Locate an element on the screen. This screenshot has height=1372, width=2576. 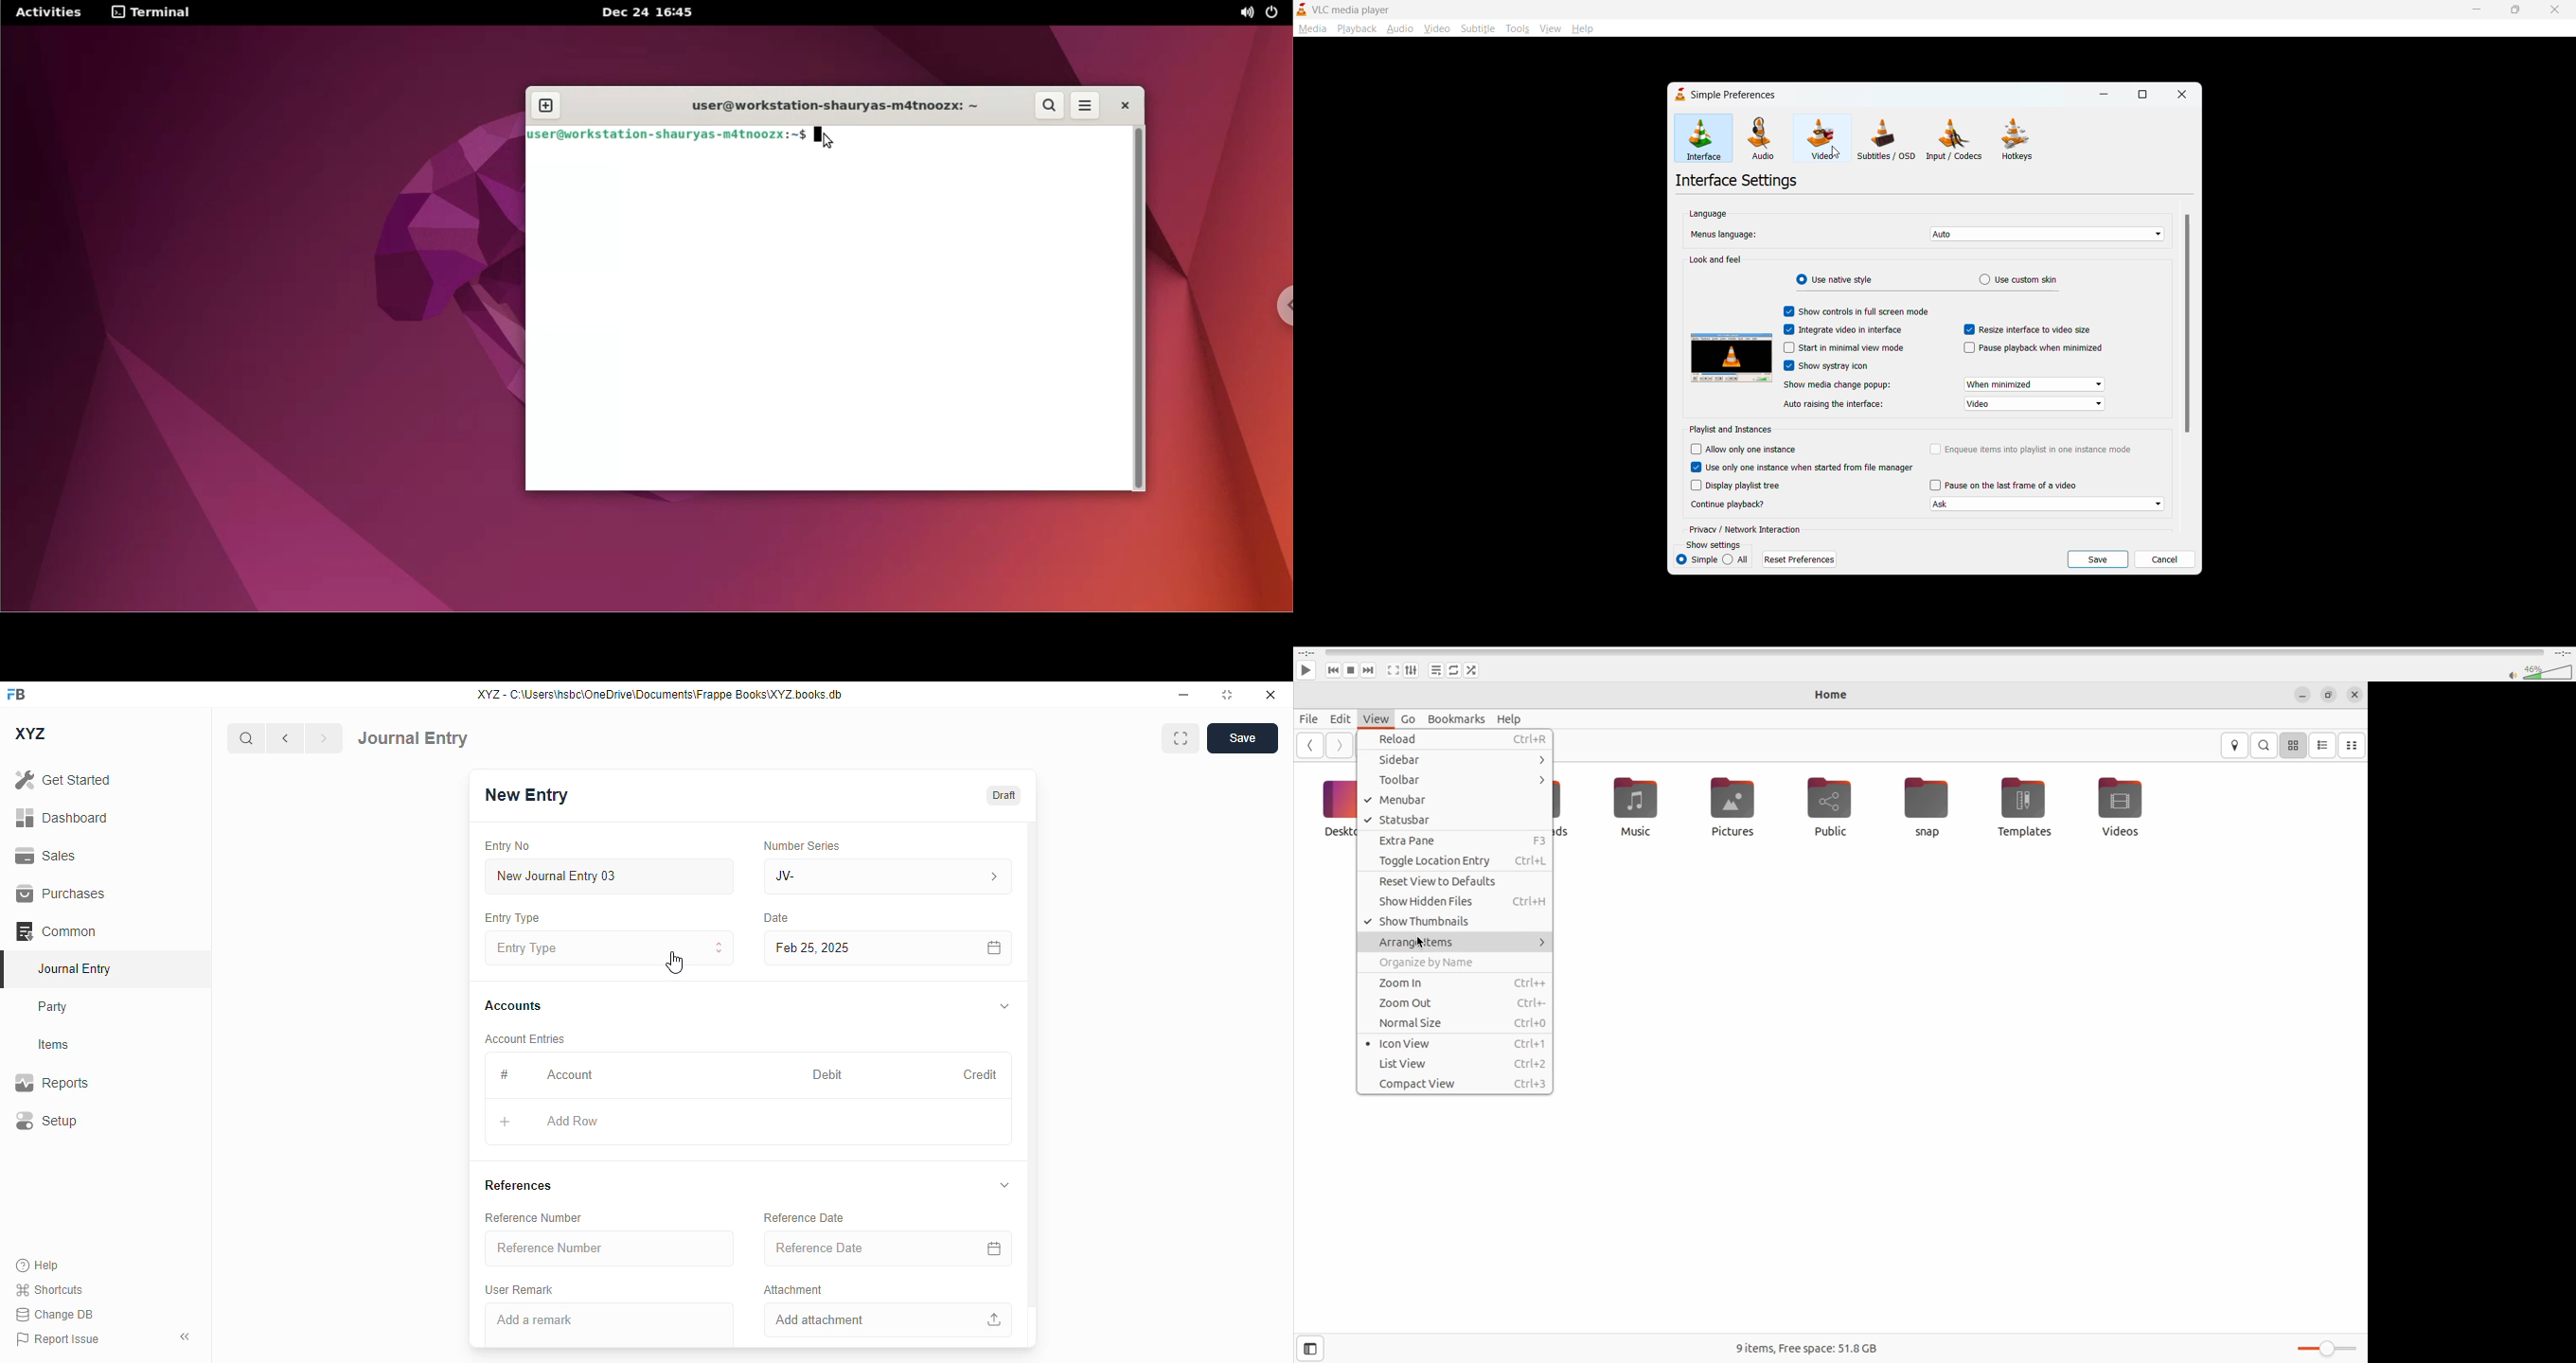
calendar icon is located at coordinates (995, 948).